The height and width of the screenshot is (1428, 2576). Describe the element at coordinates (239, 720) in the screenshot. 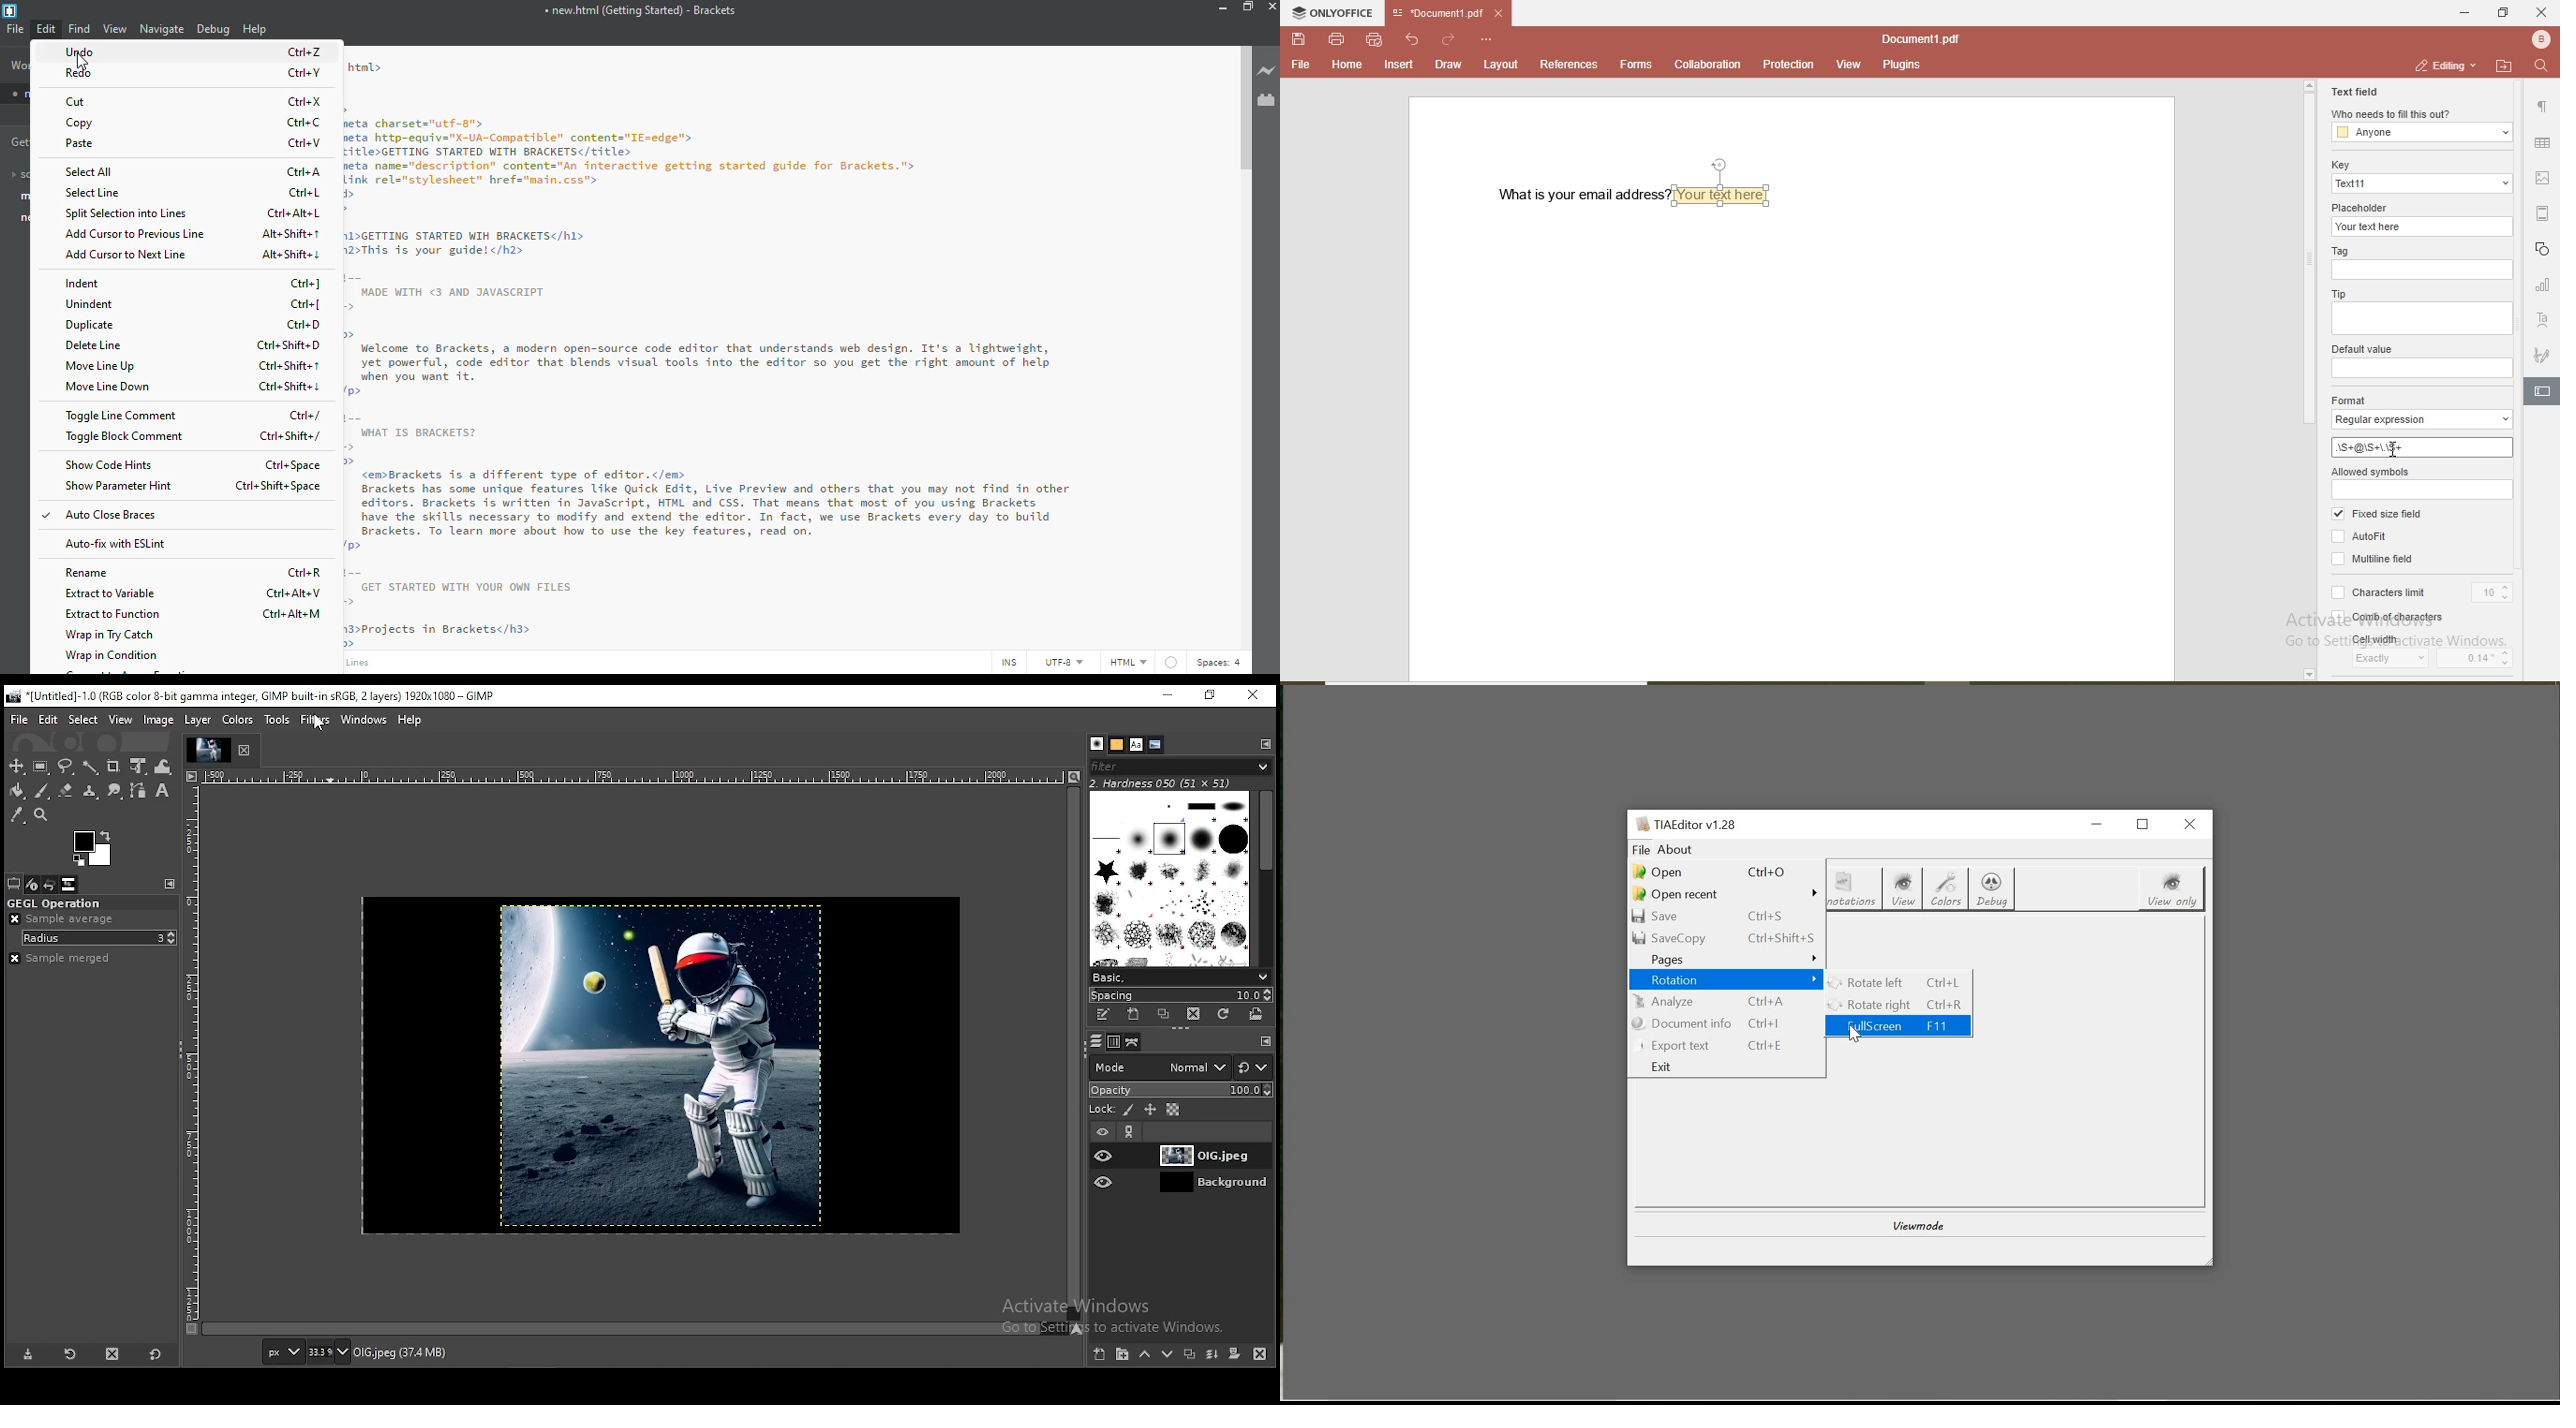

I see `colors` at that location.